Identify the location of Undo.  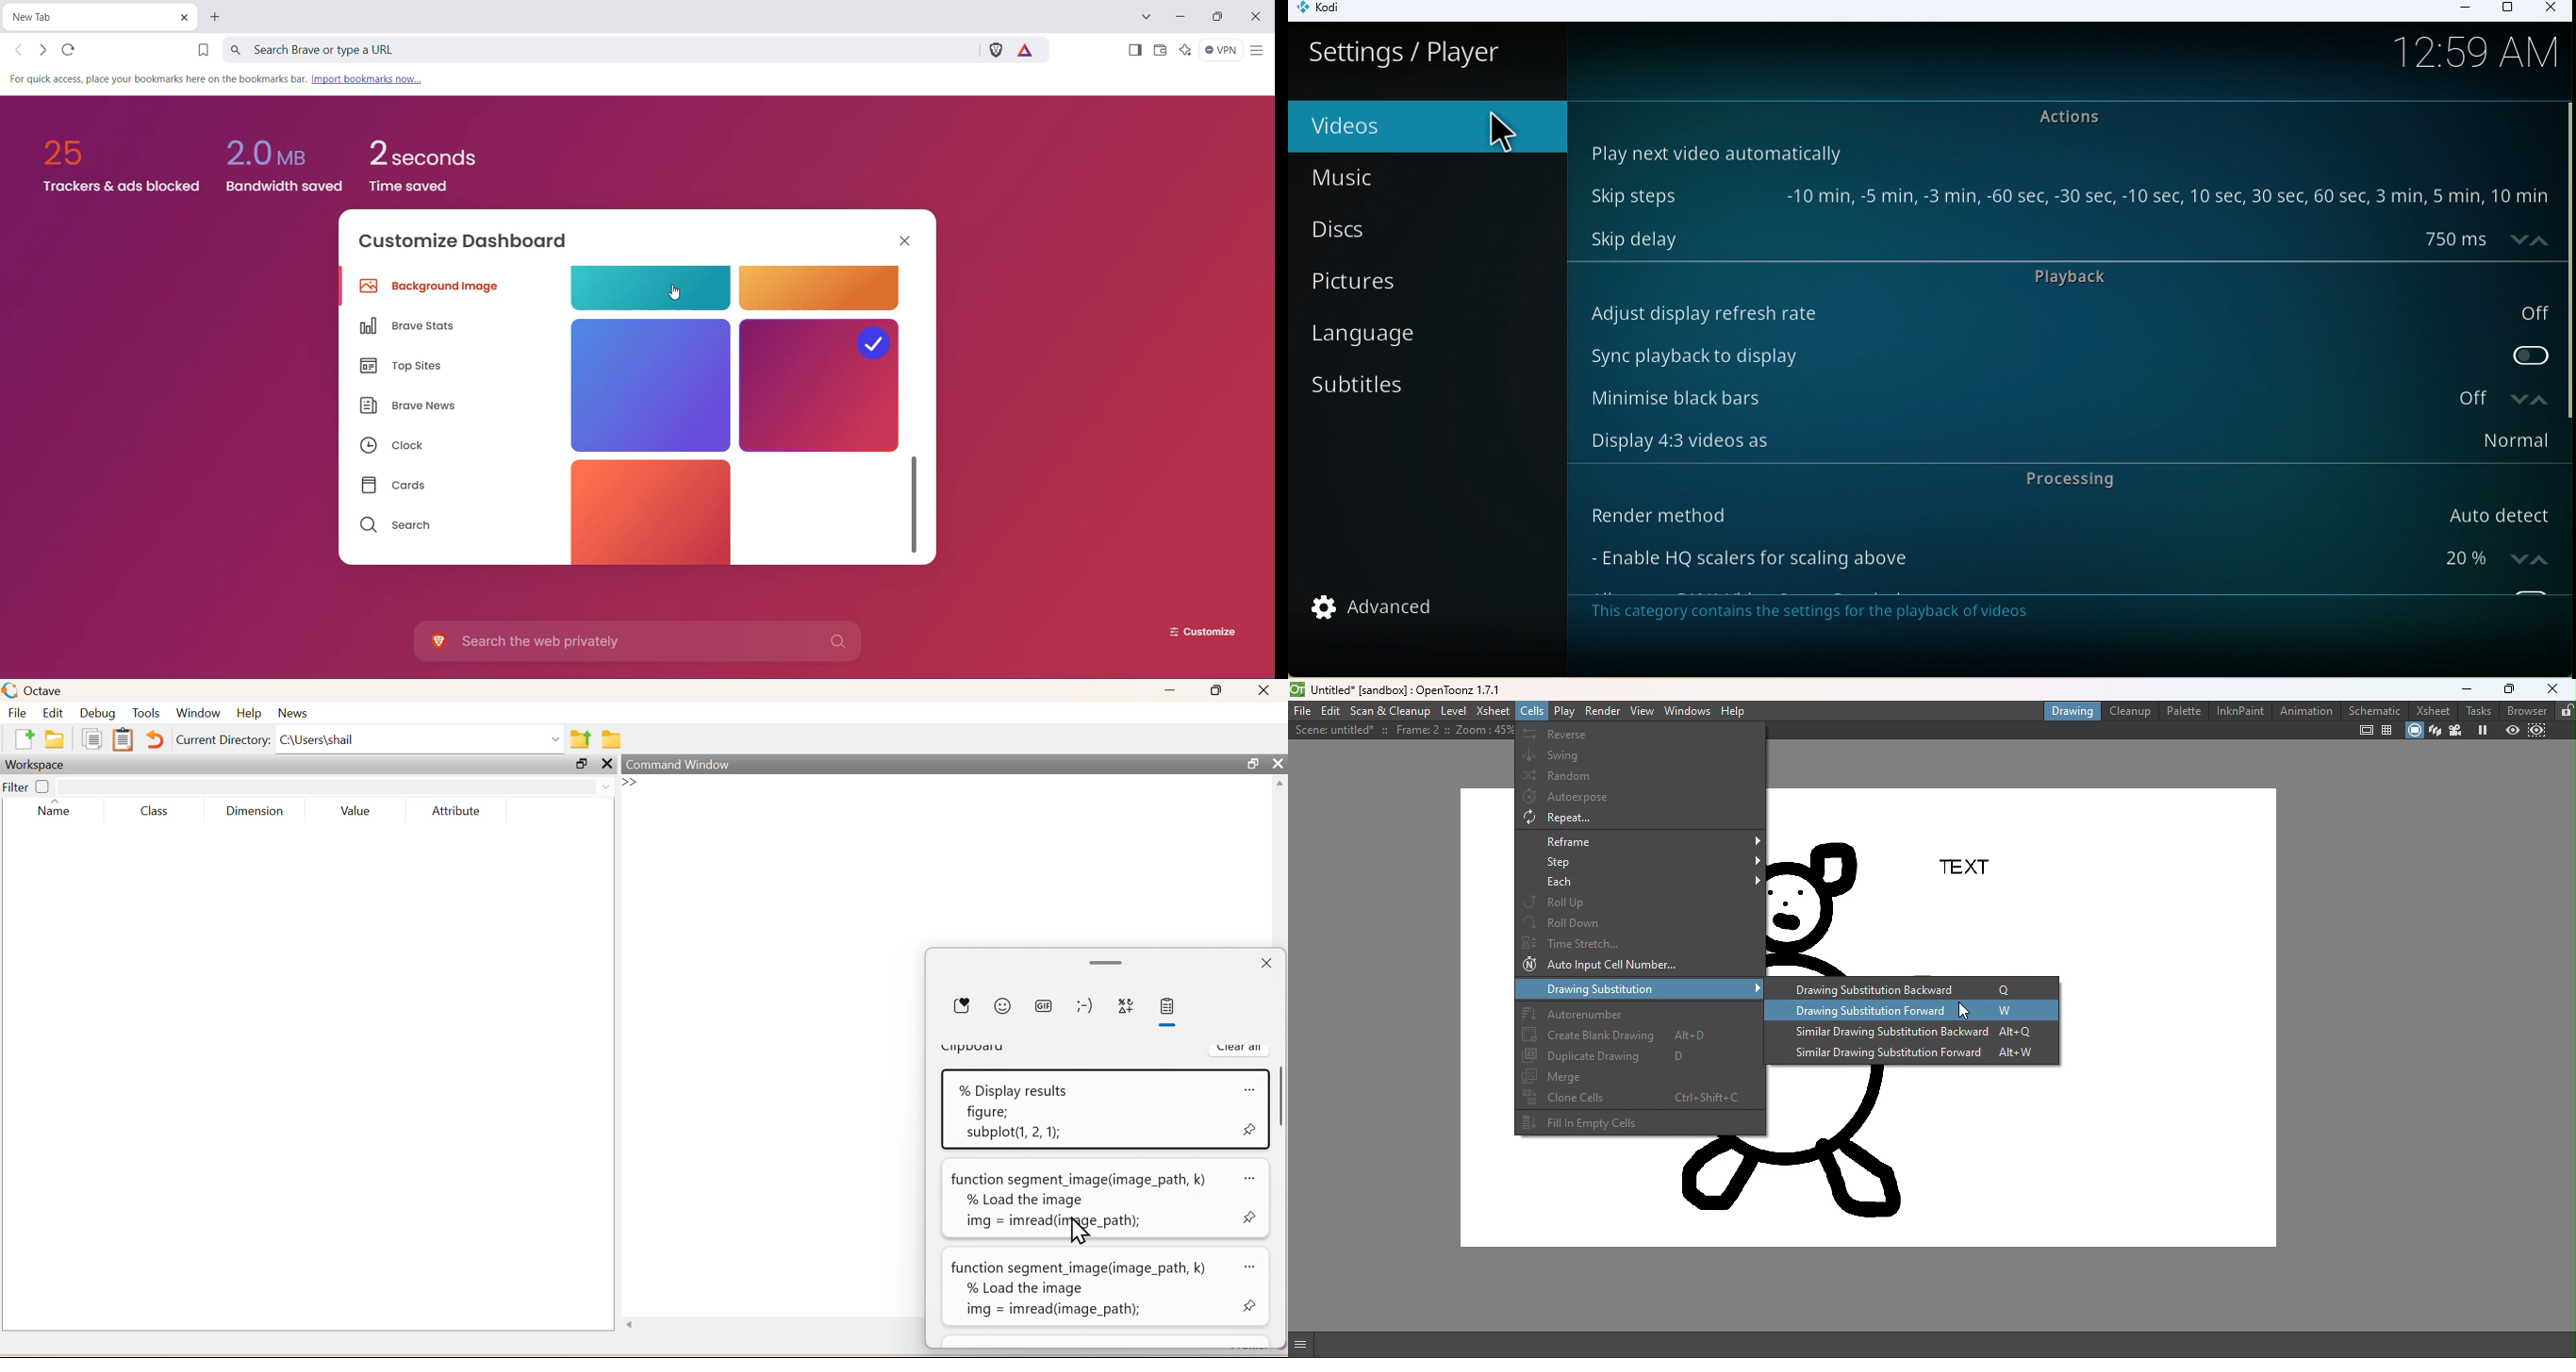
(156, 741).